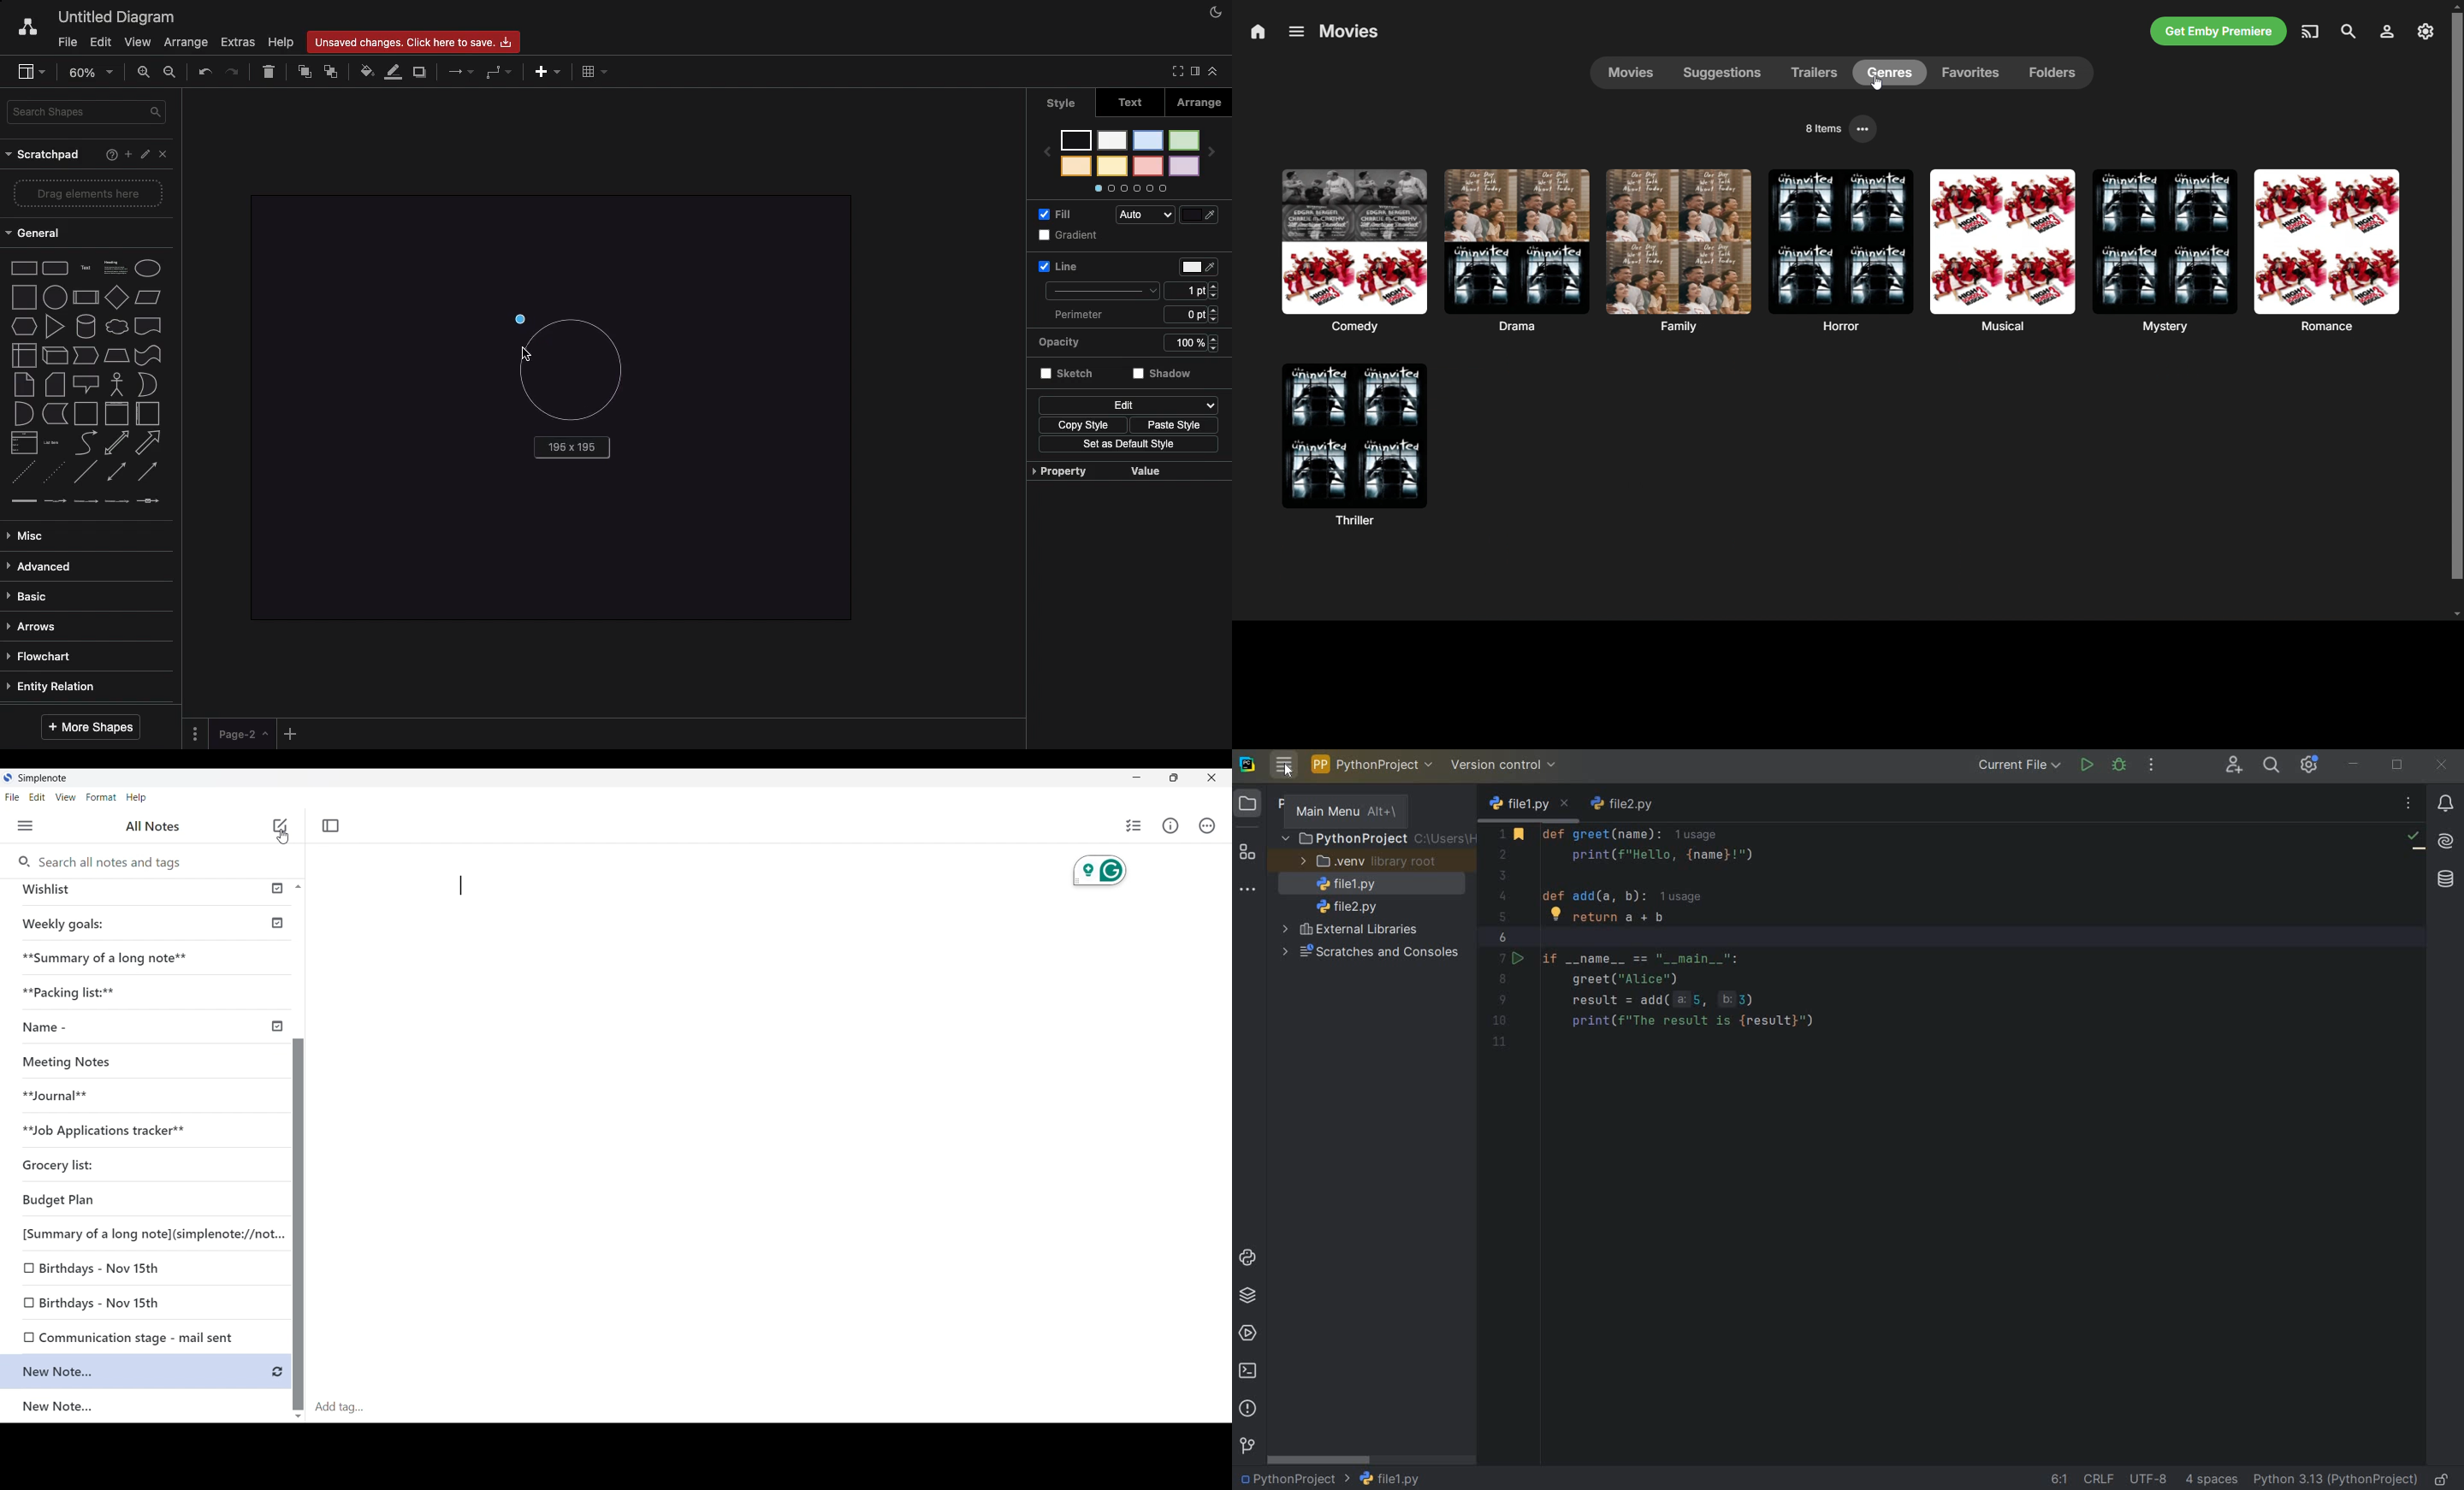  What do you see at coordinates (42, 778) in the screenshot?
I see `Software name` at bounding box center [42, 778].